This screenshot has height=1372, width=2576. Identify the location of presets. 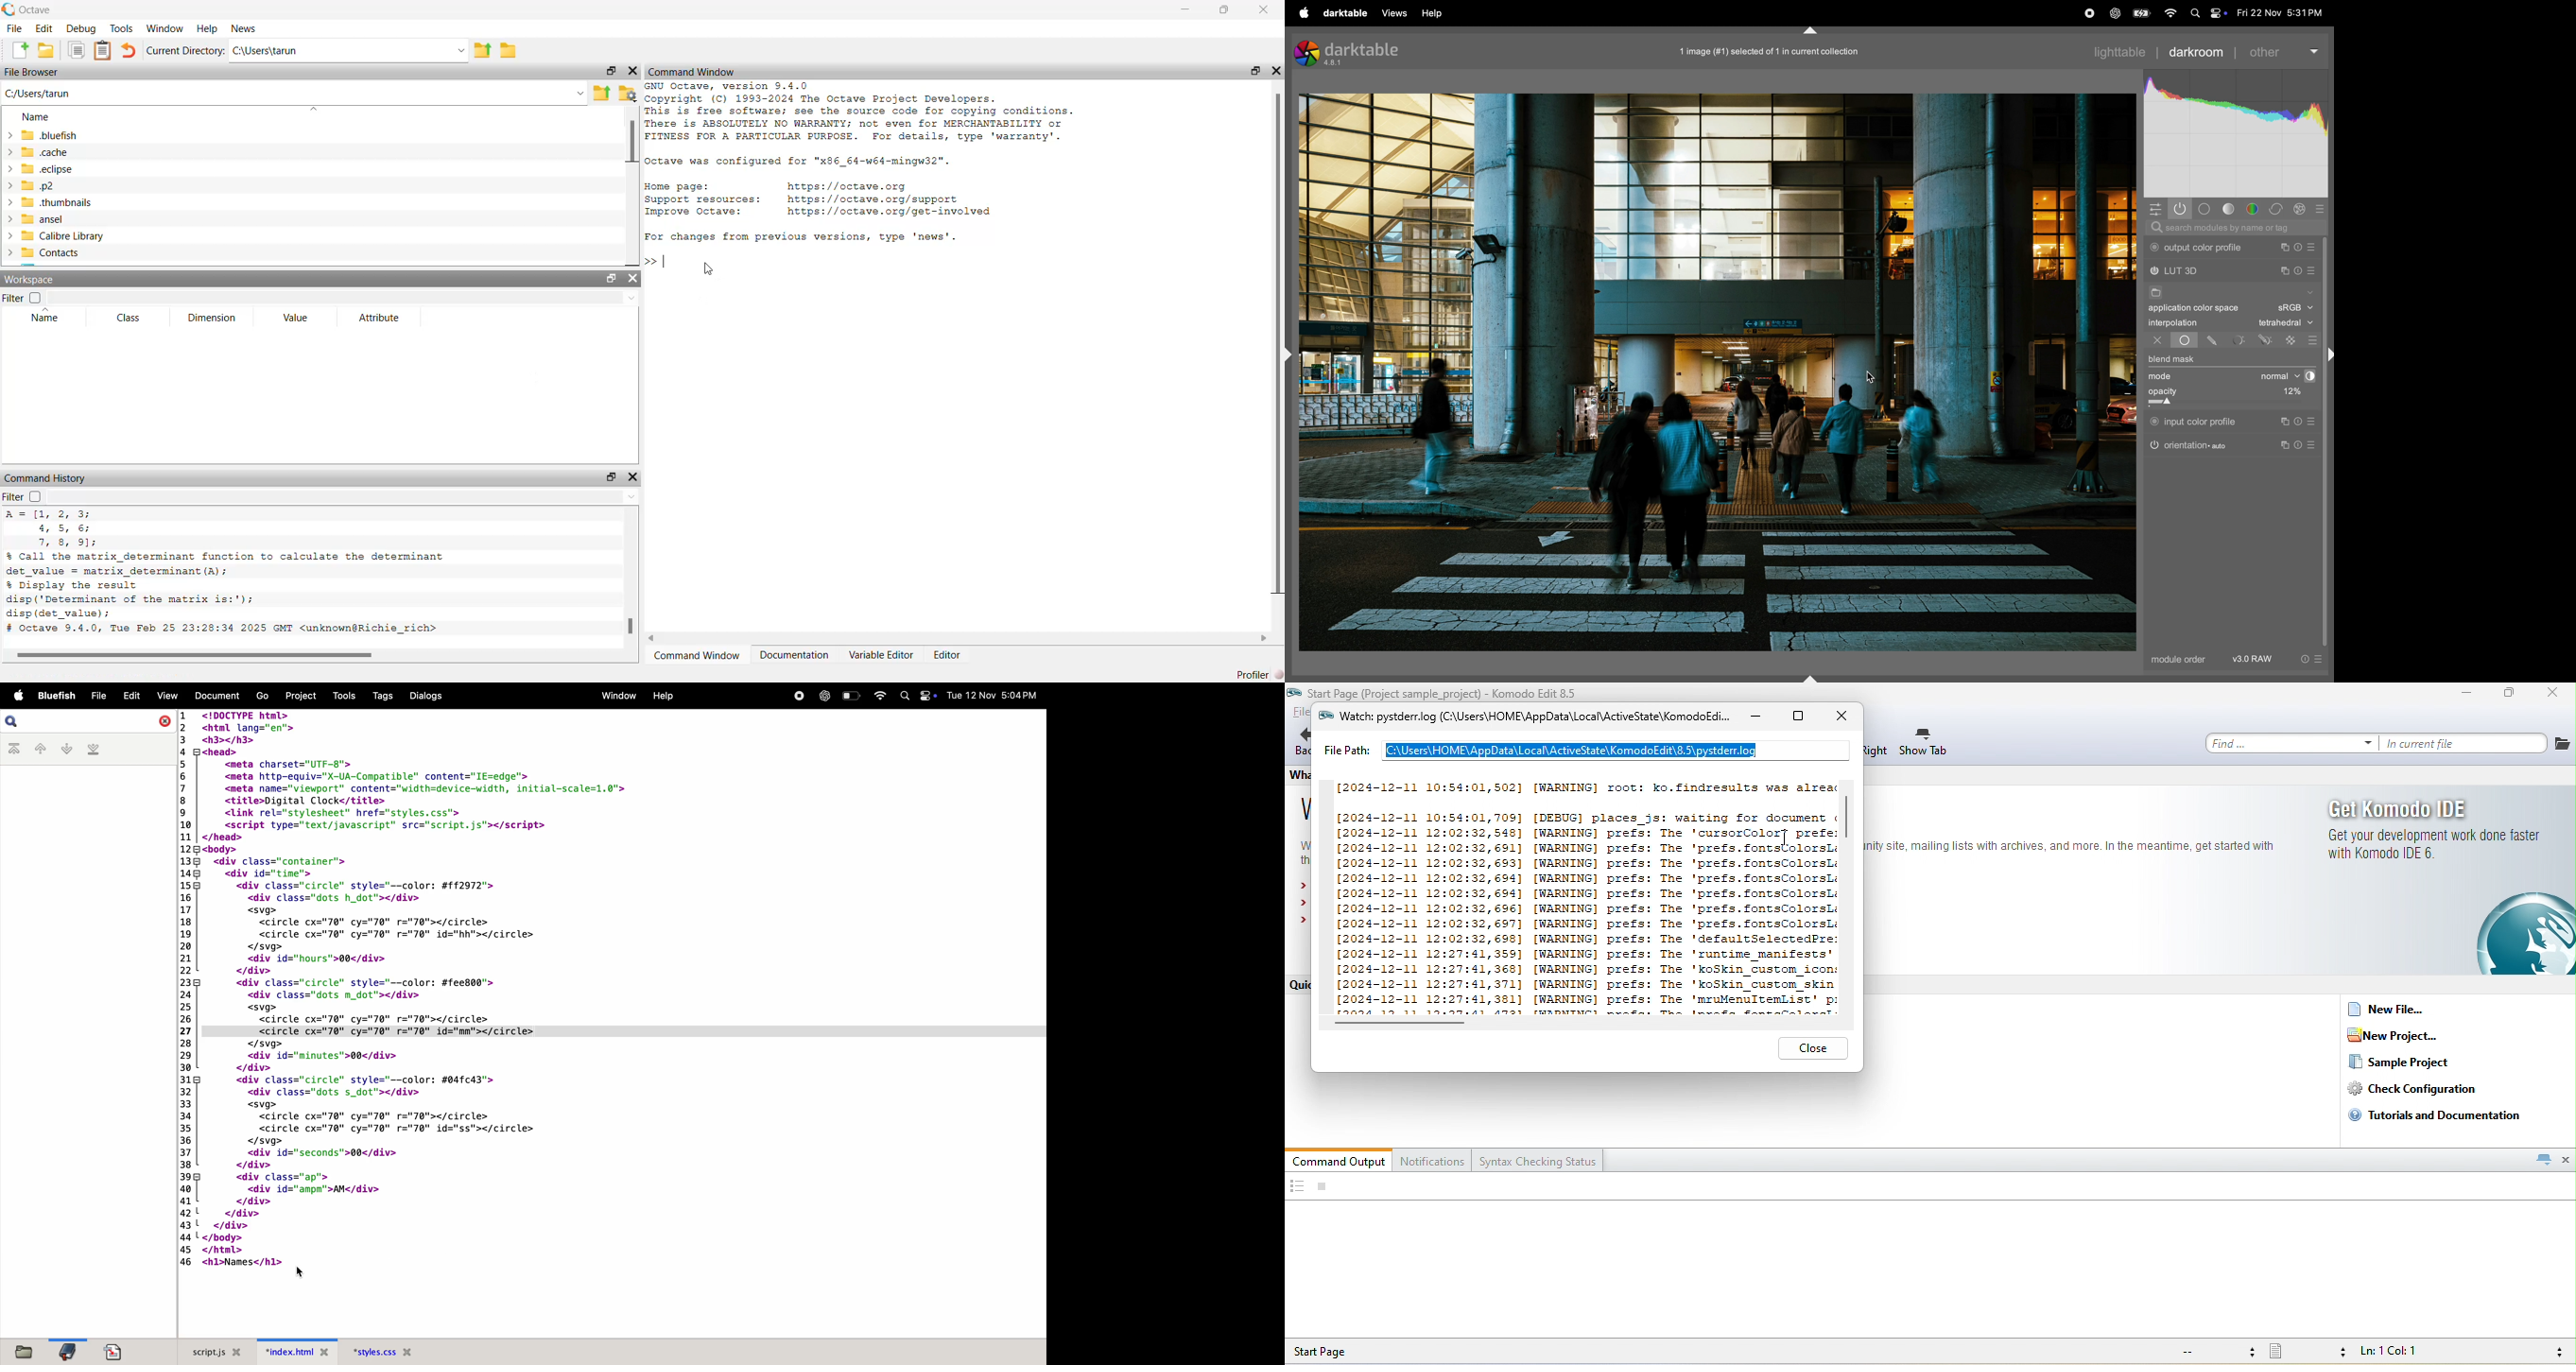
(2312, 340).